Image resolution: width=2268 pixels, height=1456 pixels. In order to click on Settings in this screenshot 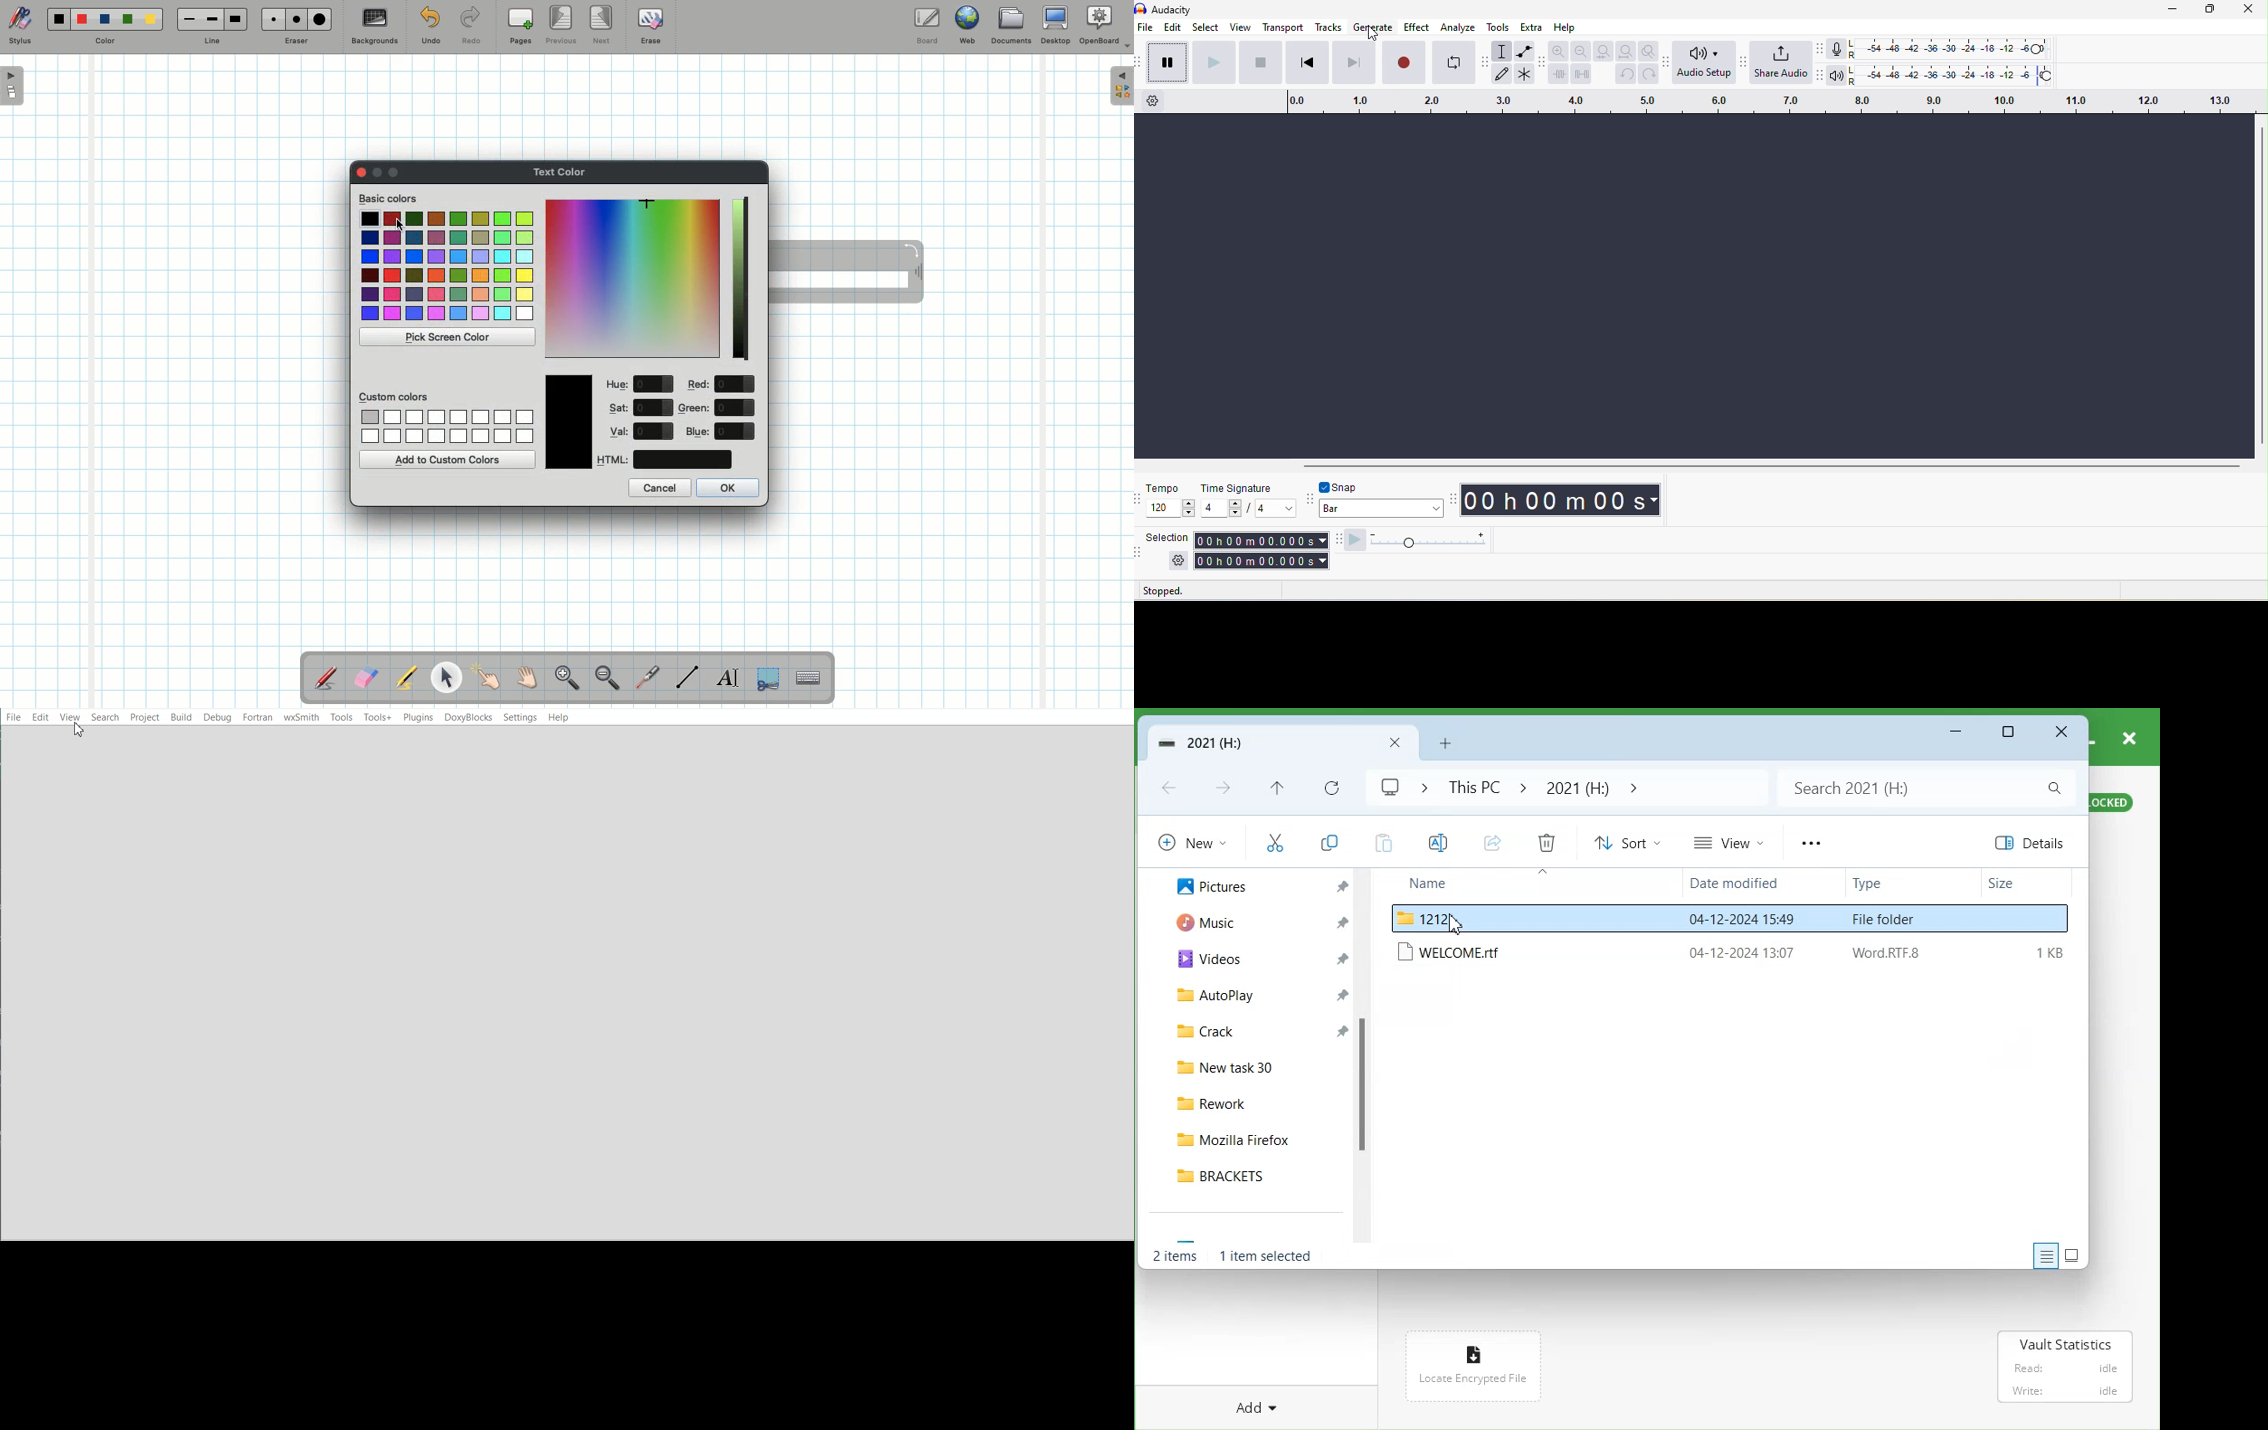, I will do `click(520, 717)`.